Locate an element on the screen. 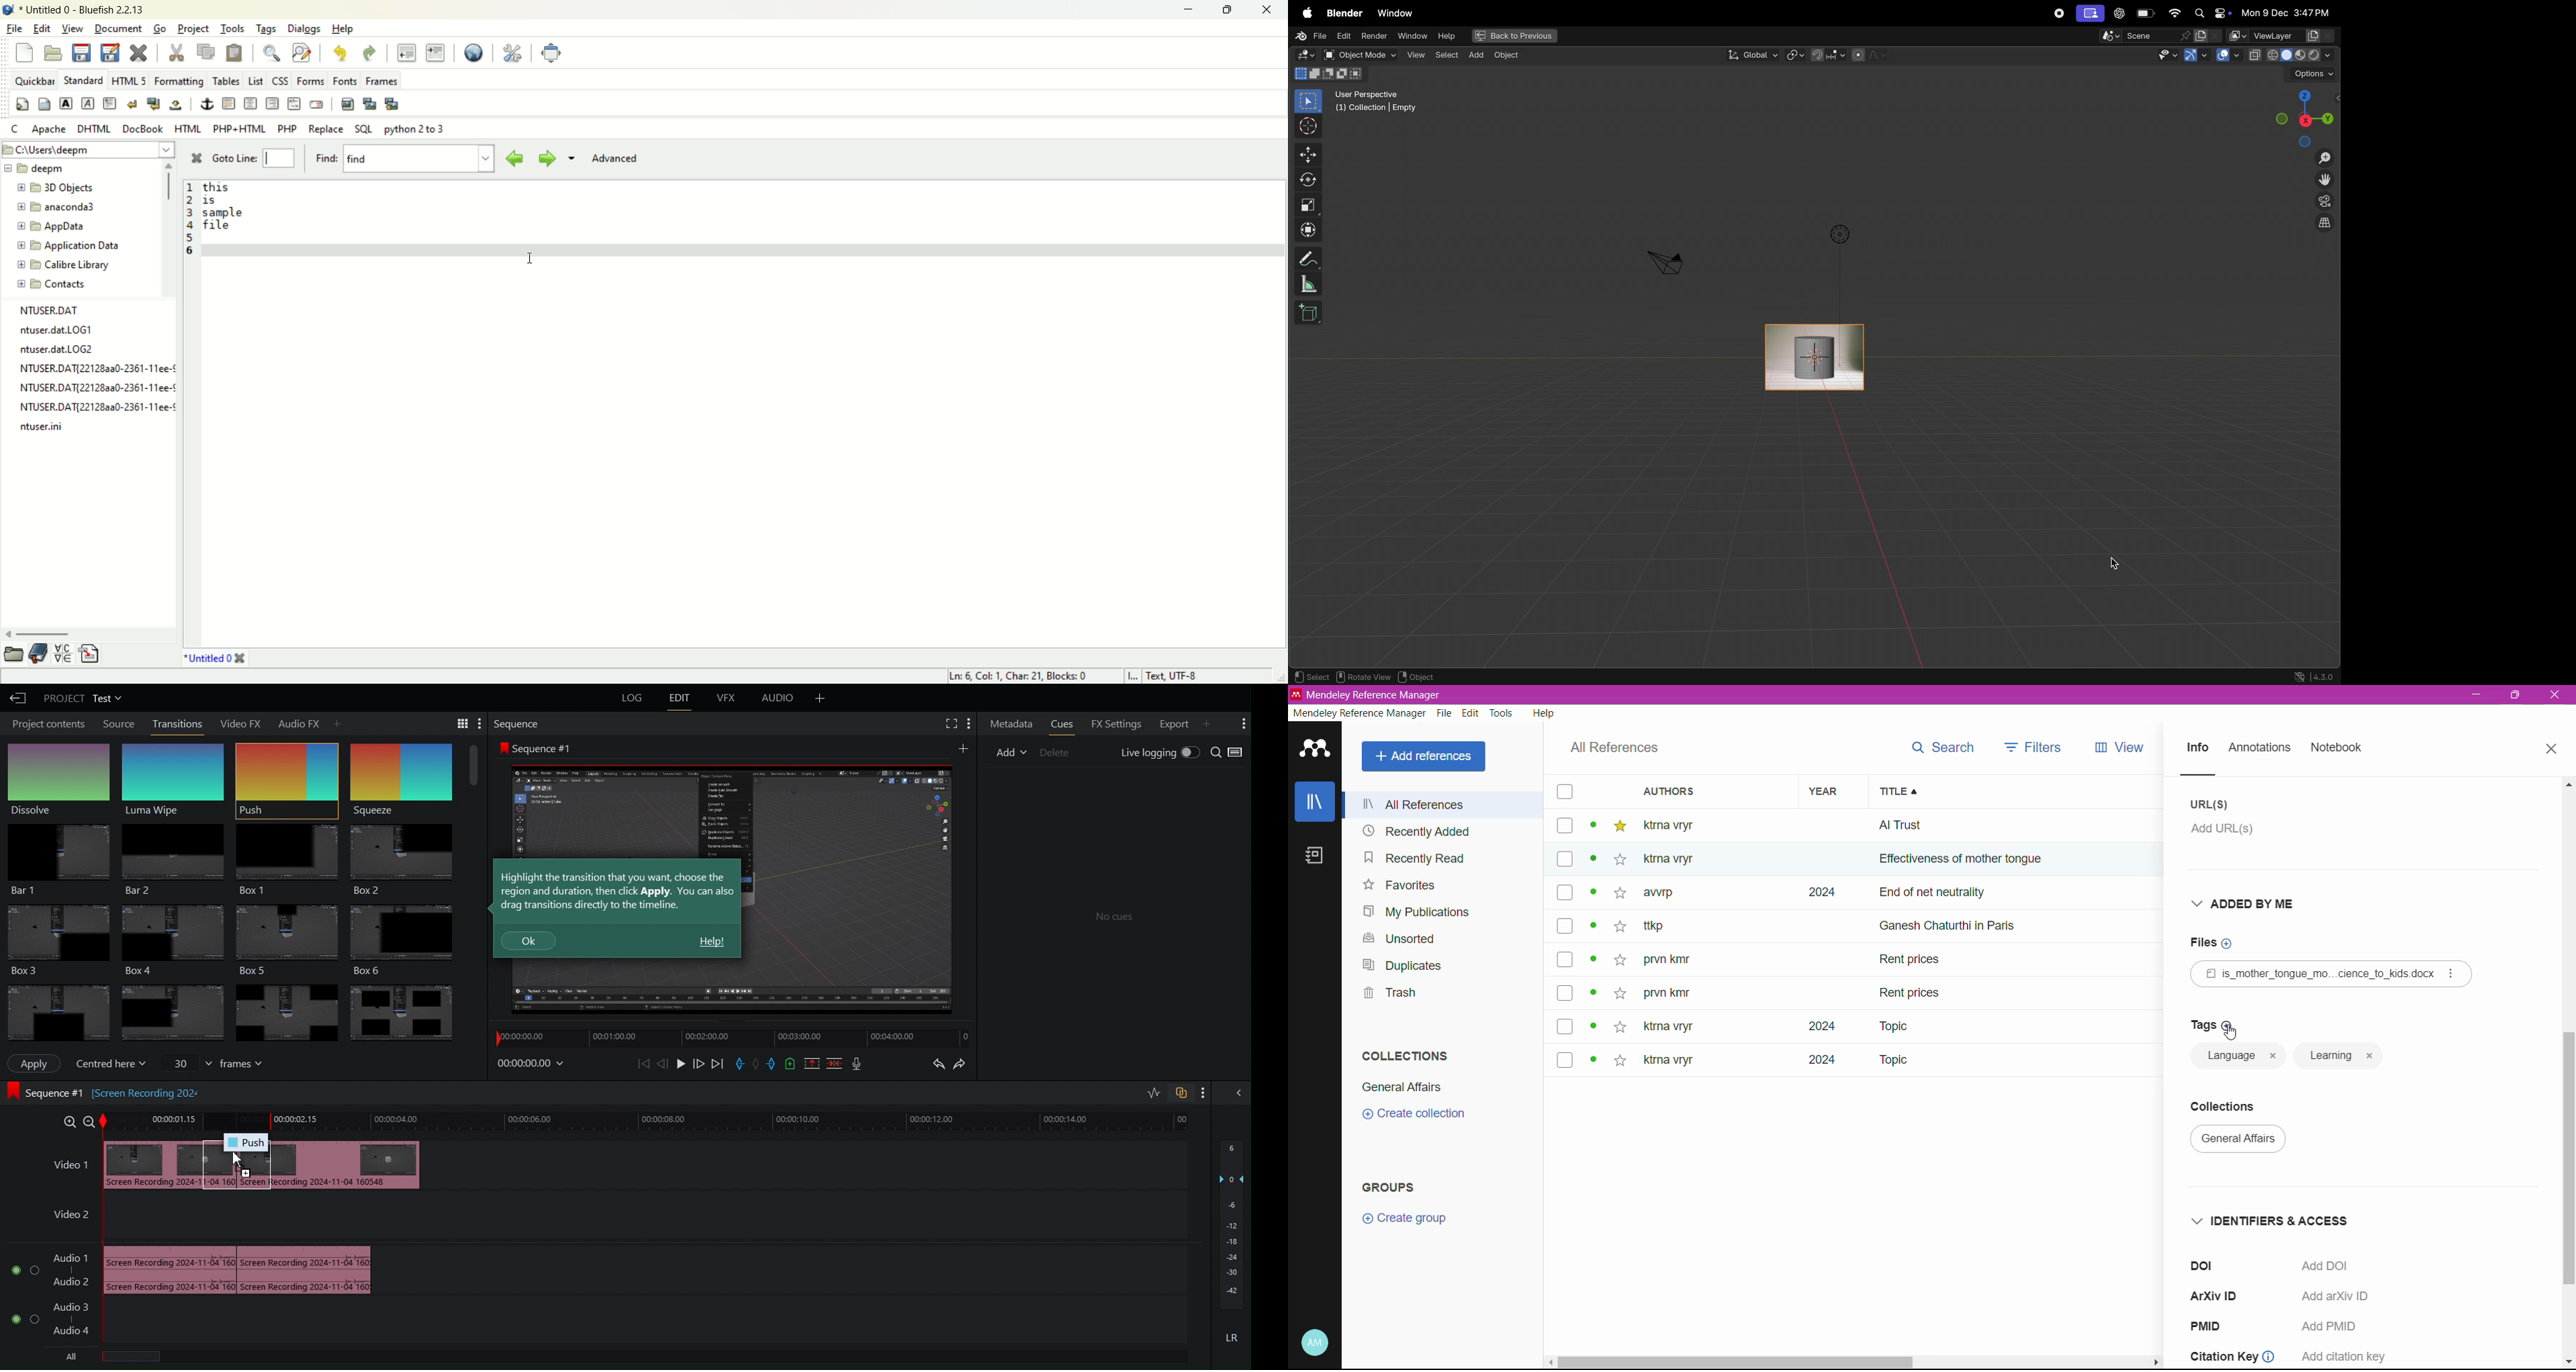 Image resolution: width=2576 pixels, height=1372 pixels. value is located at coordinates (186, 1061).